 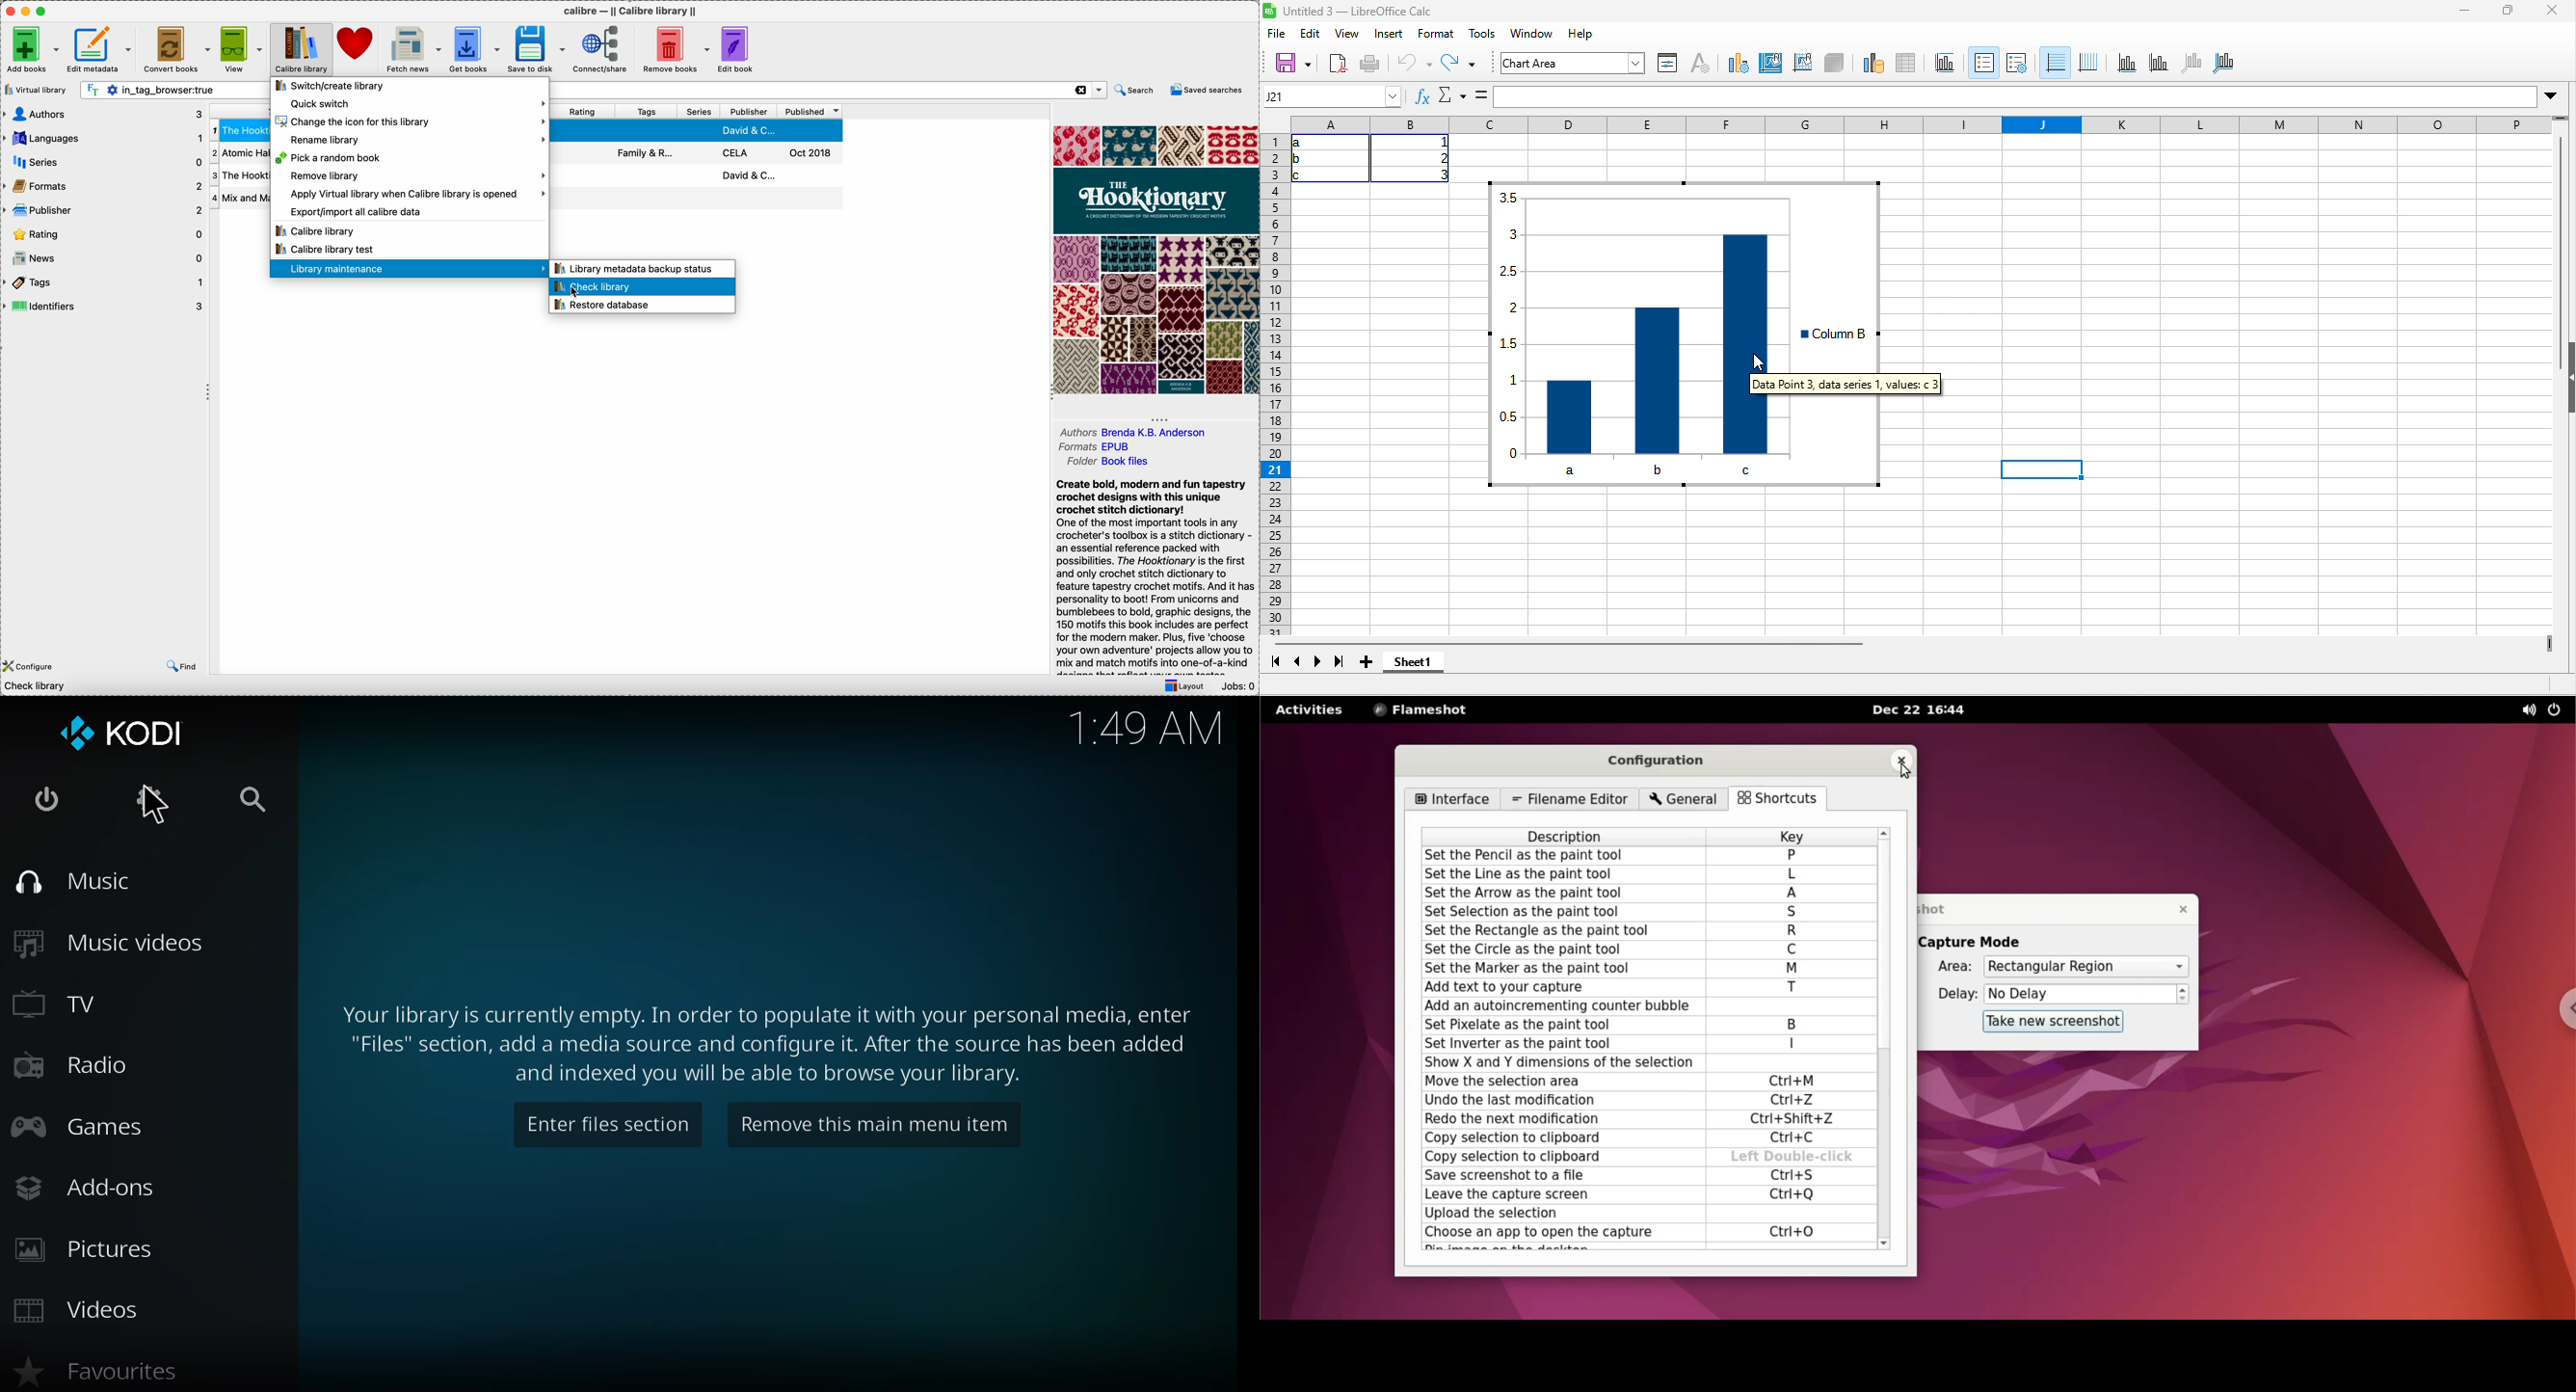 I want to click on format selection, so click(x=1666, y=64).